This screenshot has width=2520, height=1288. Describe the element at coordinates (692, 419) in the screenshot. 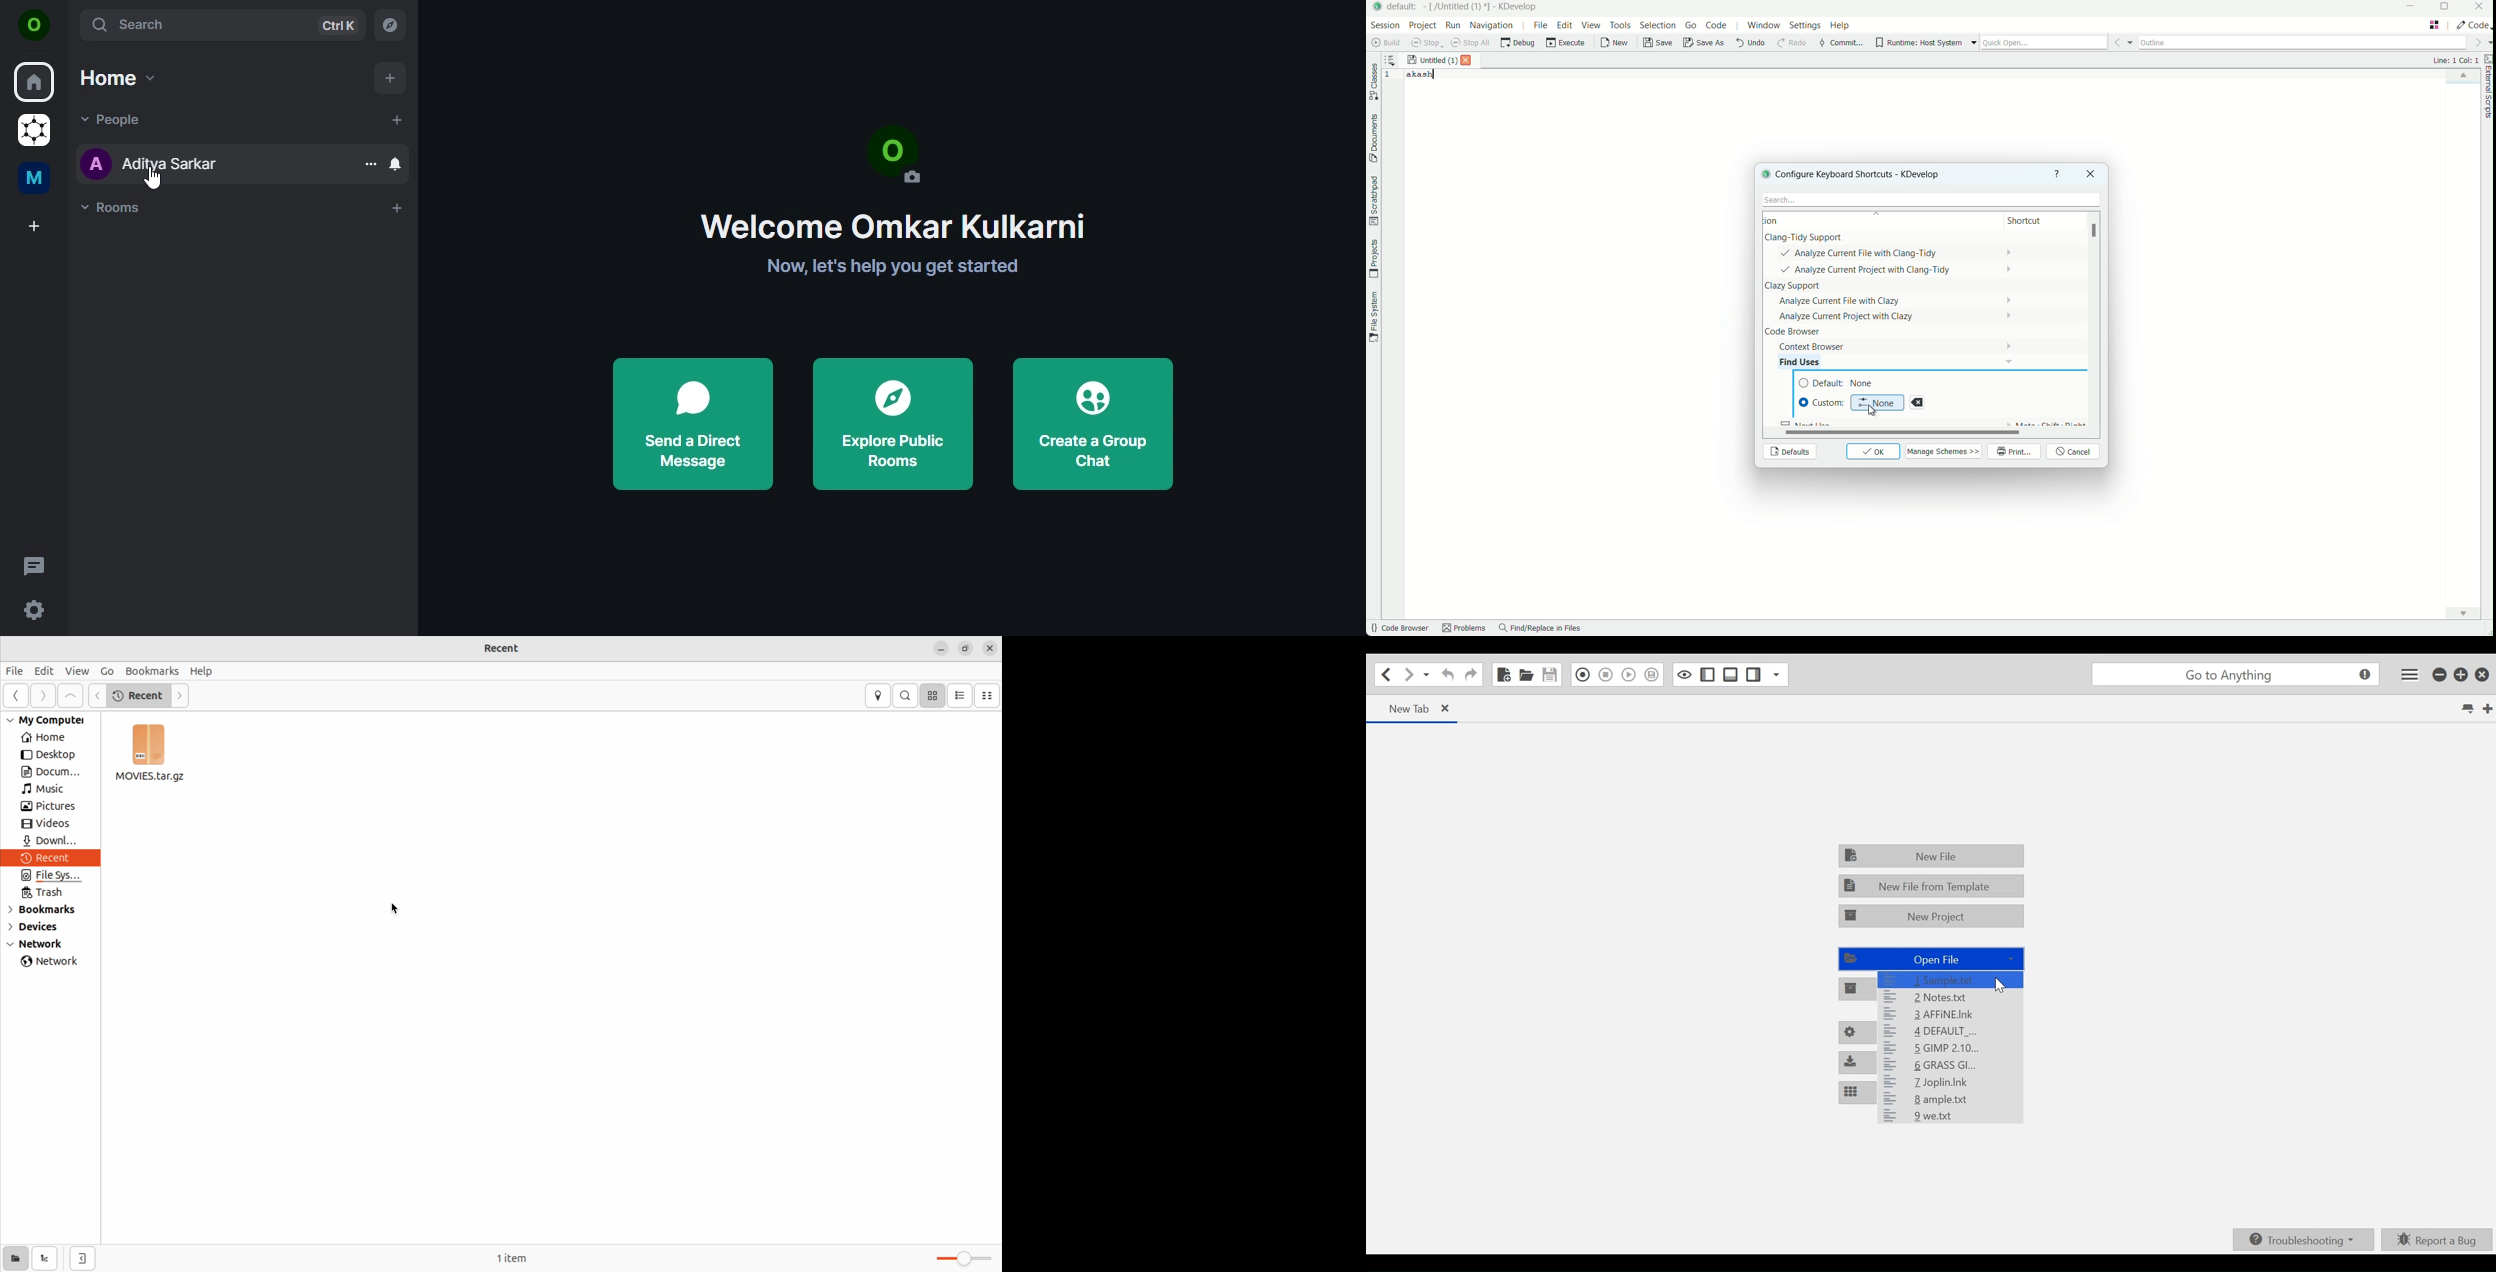

I see `send a direct message` at that location.